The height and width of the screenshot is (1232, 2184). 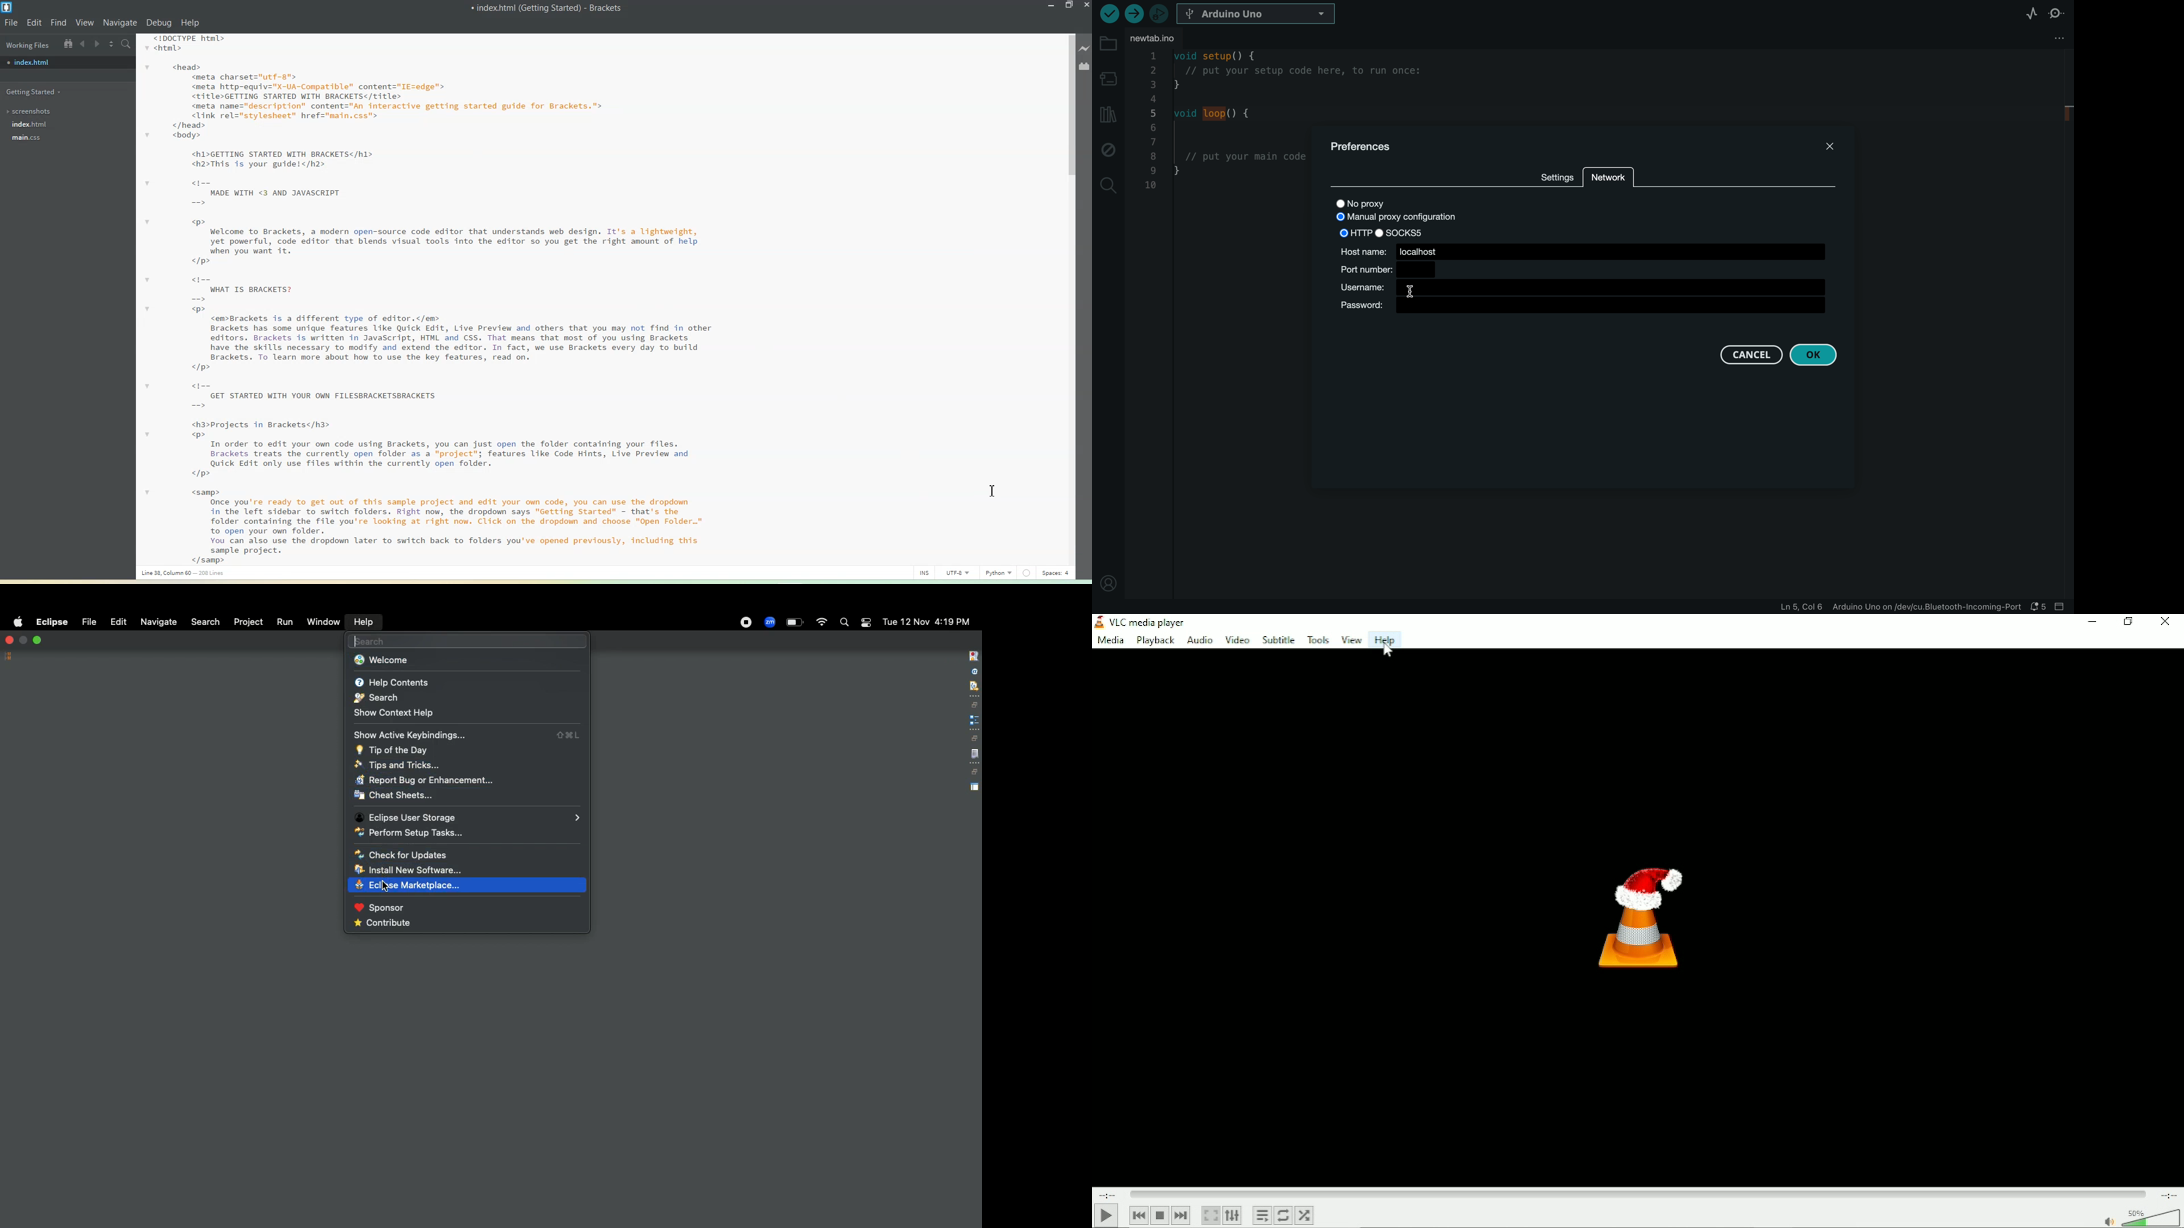 I want to click on help, so click(x=364, y=622).